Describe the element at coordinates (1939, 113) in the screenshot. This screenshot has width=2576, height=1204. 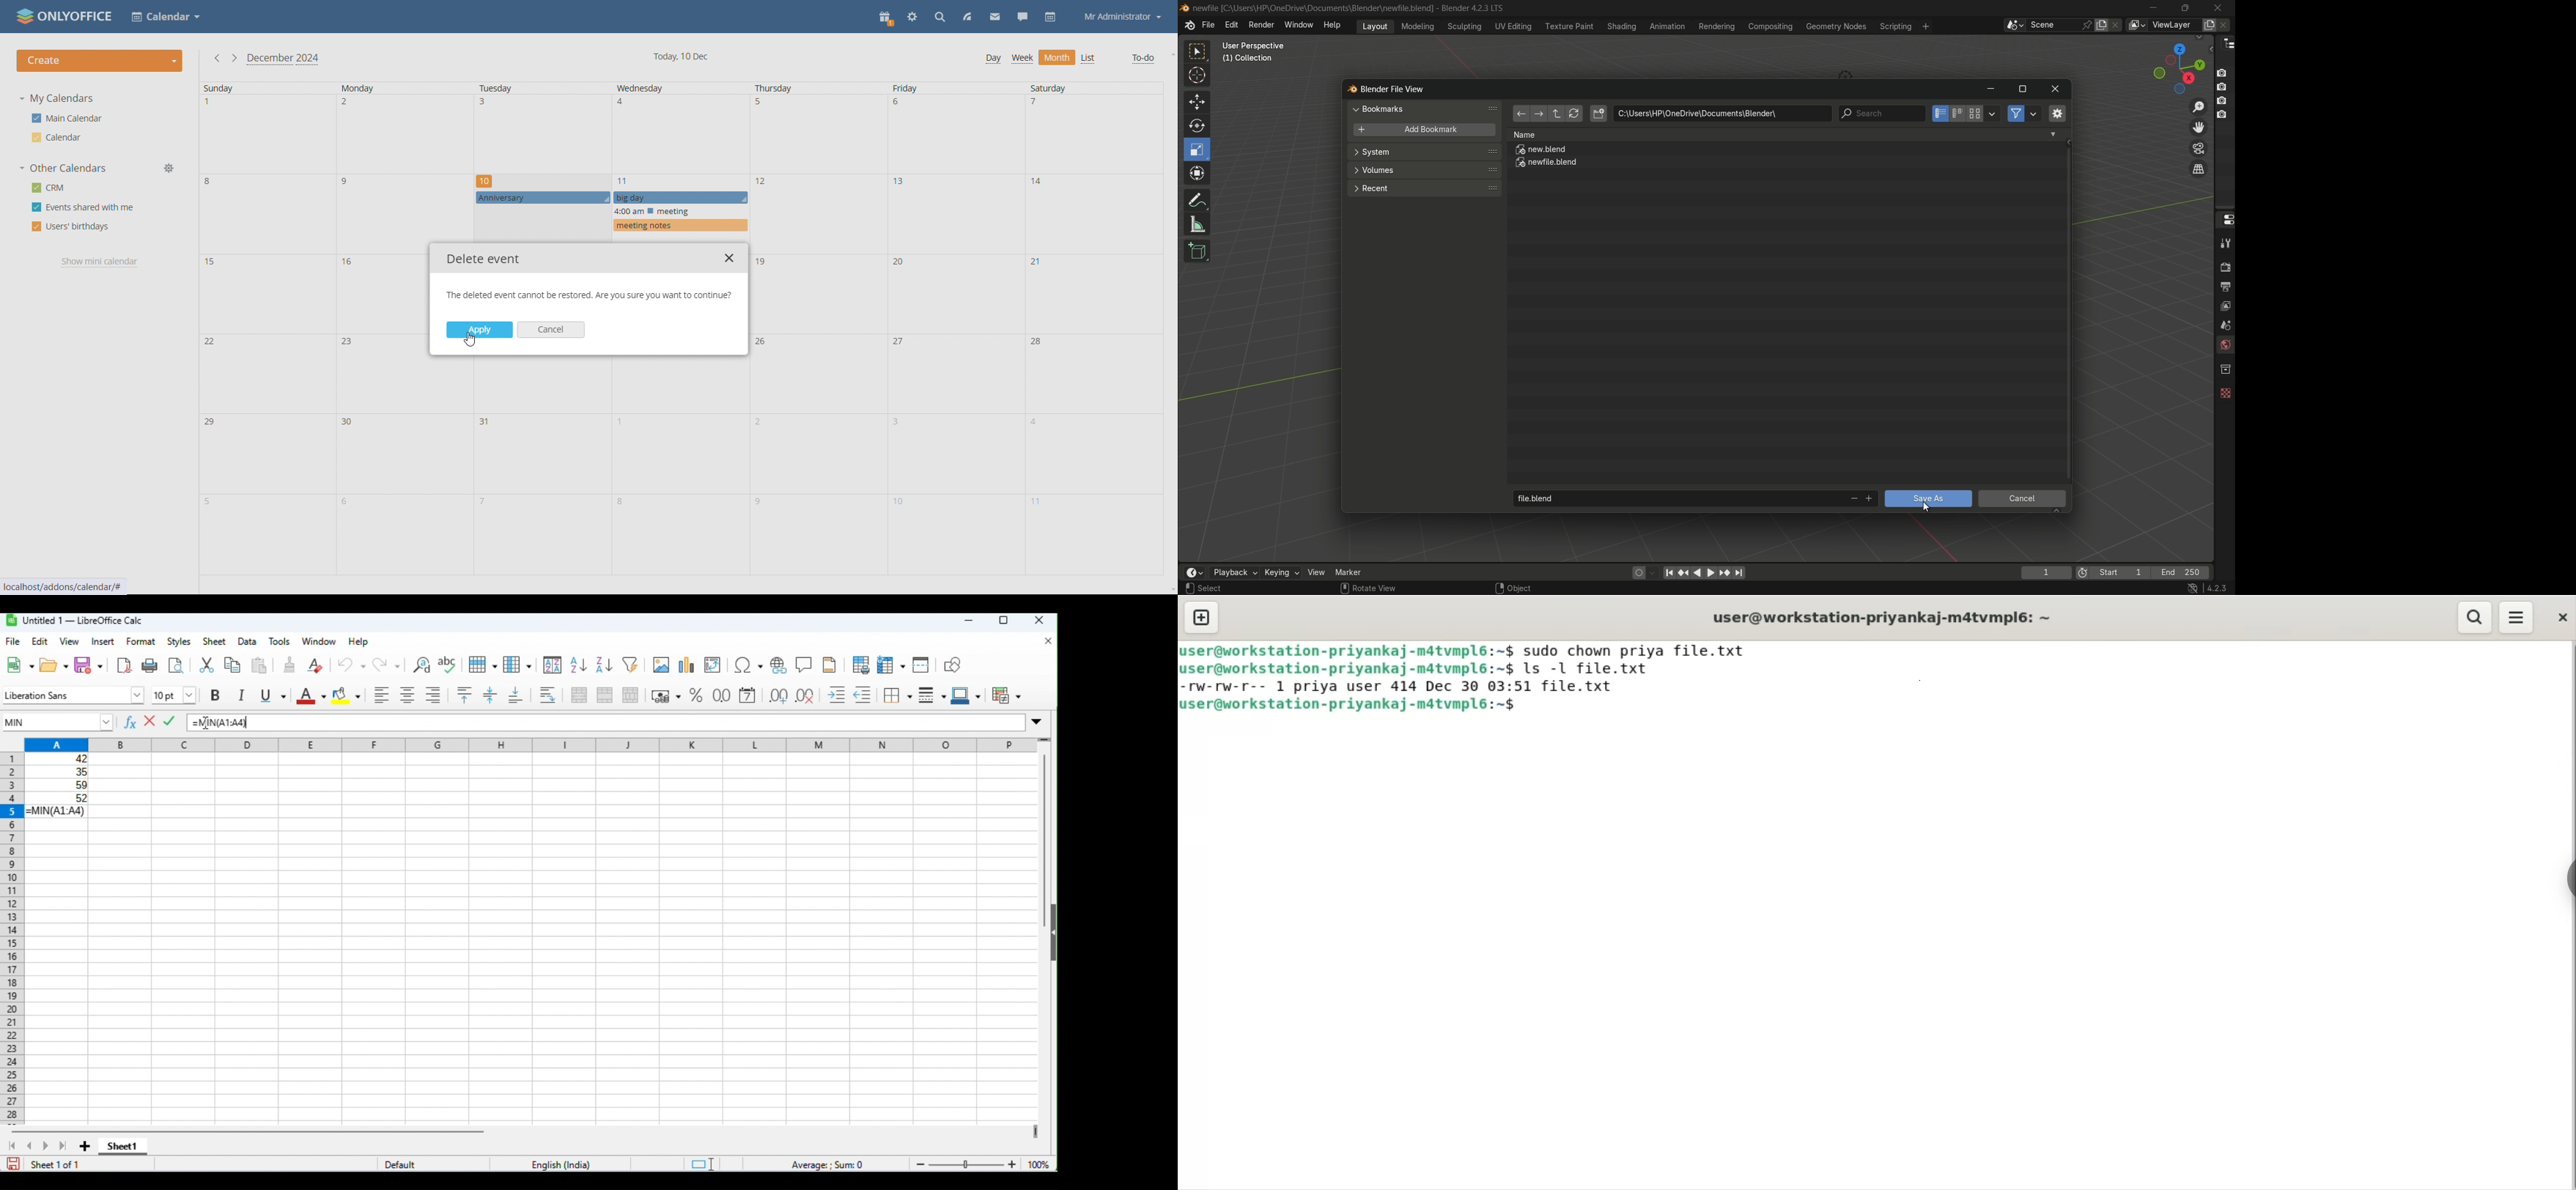
I see `vertical list` at that location.